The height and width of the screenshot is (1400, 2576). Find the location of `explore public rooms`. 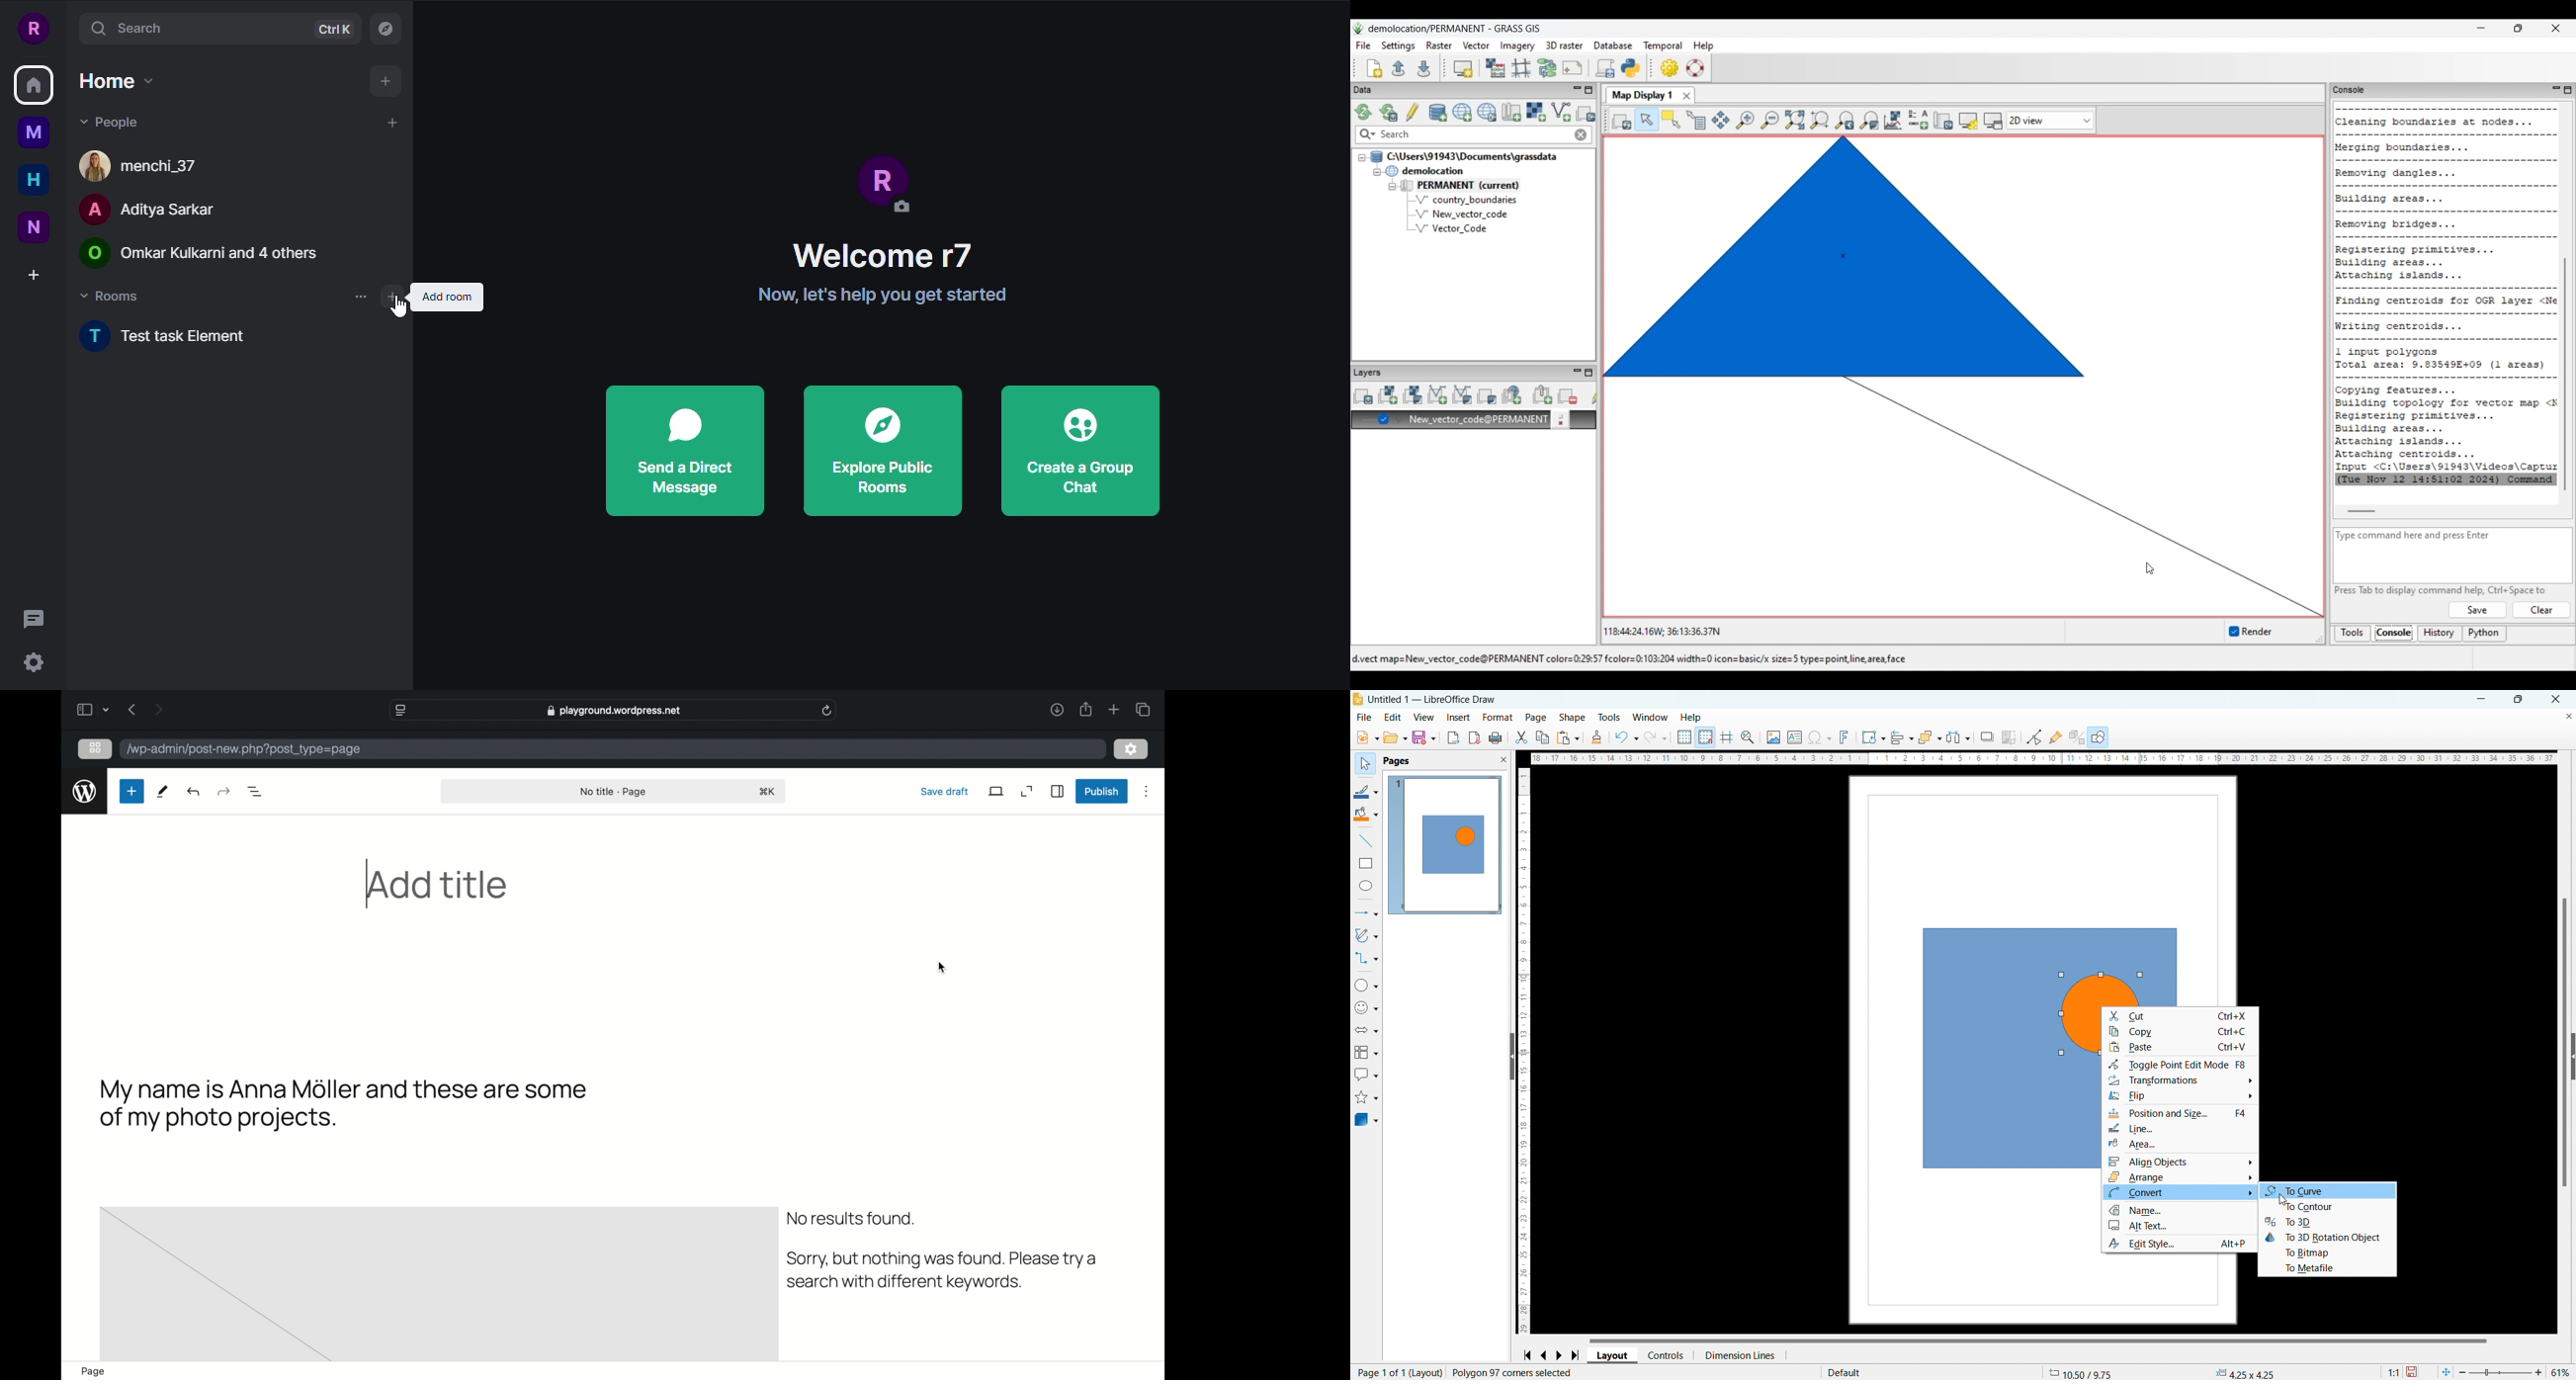

explore public rooms is located at coordinates (880, 450).